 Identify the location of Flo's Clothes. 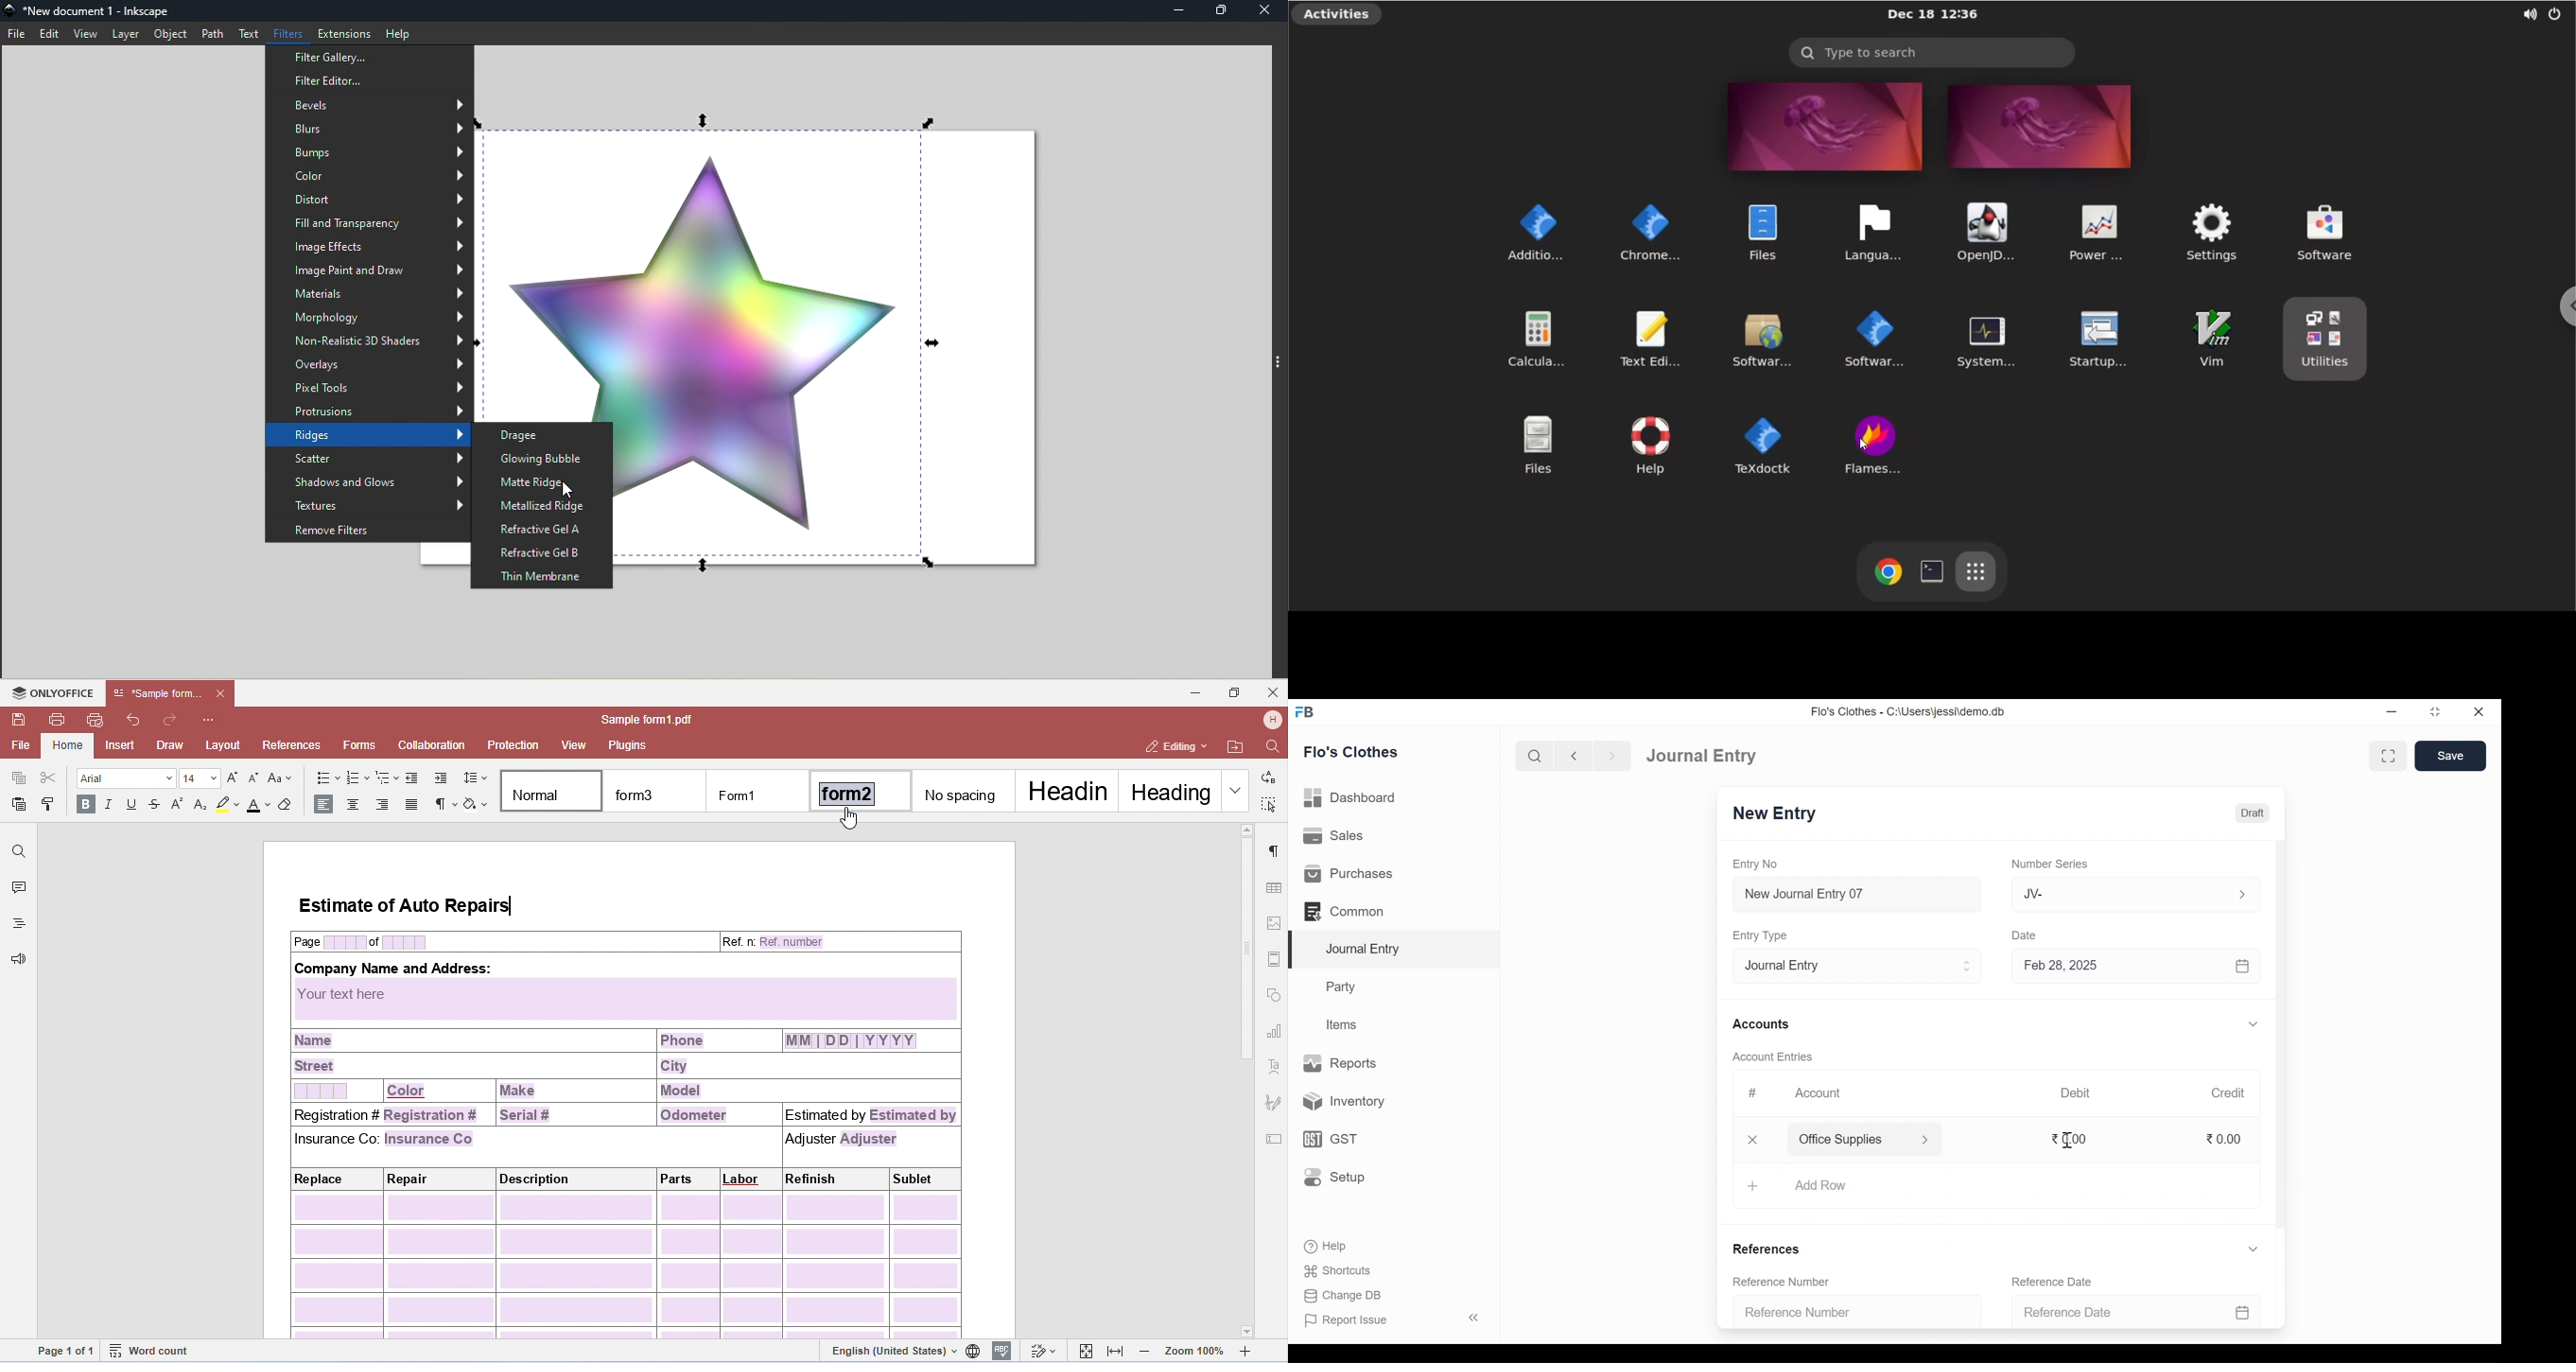
(1351, 752).